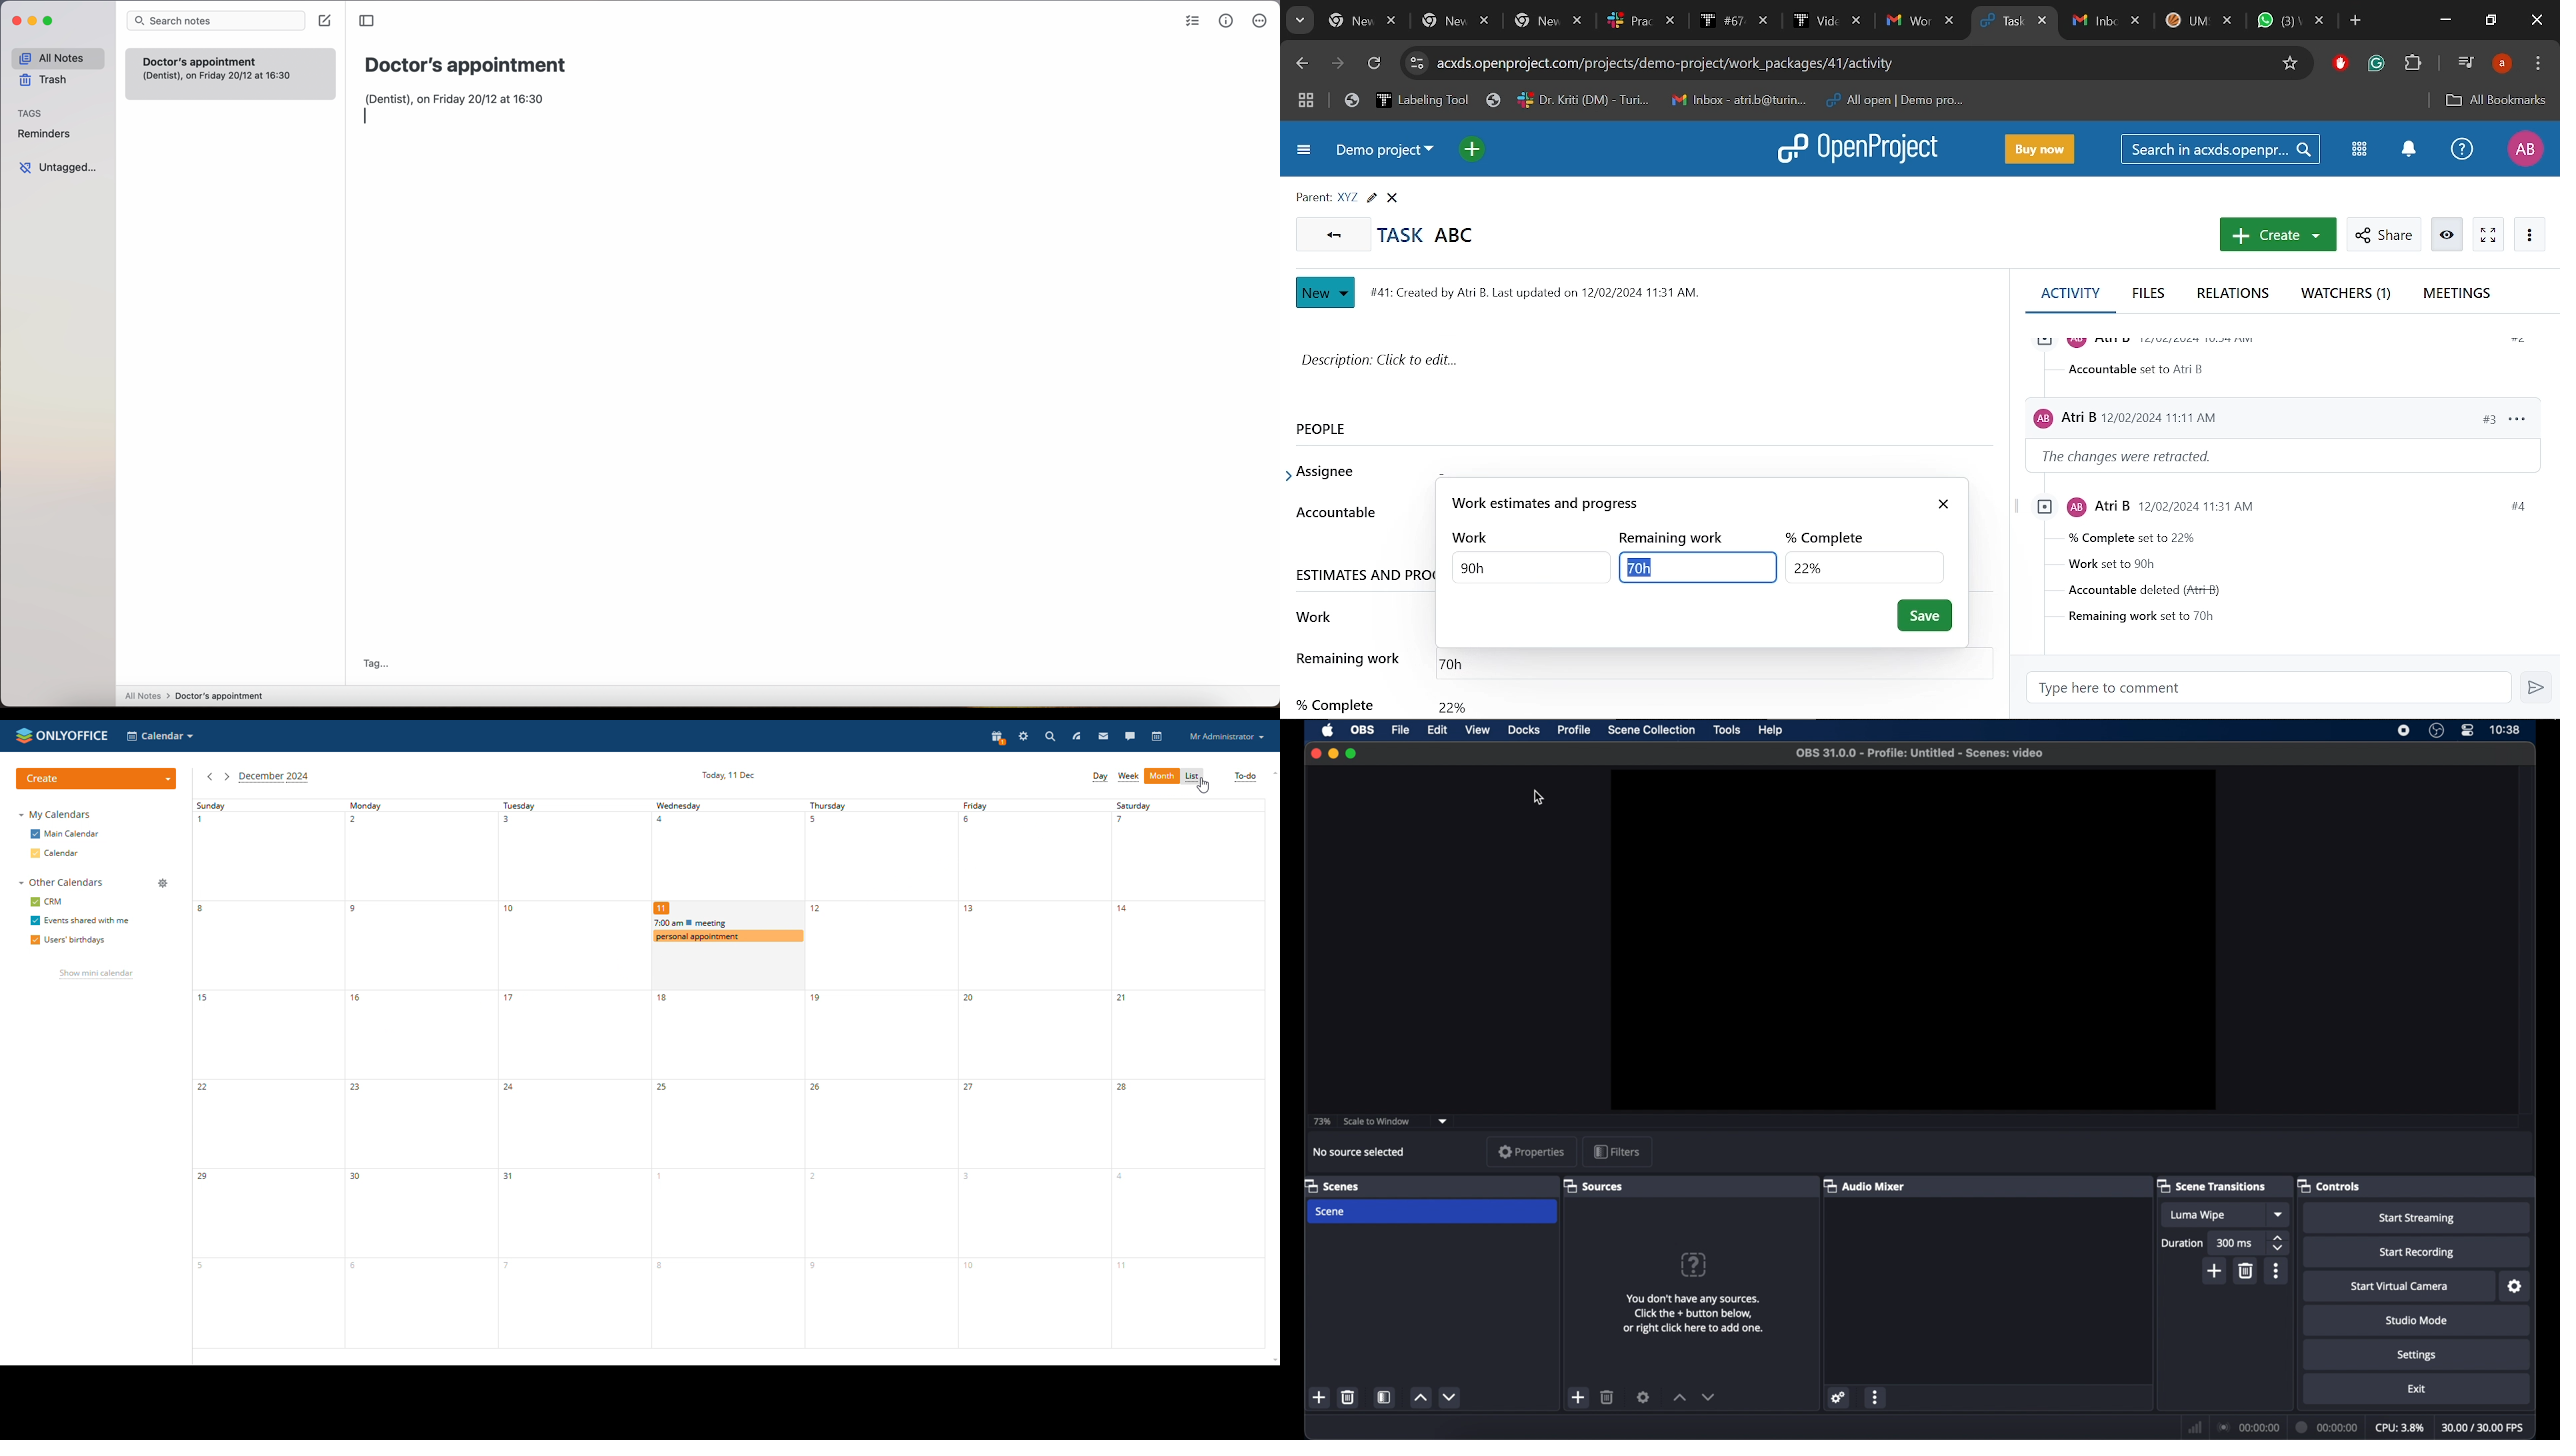 The image size is (2576, 1456). I want to click on Task infromstions, so click(2285, 561).